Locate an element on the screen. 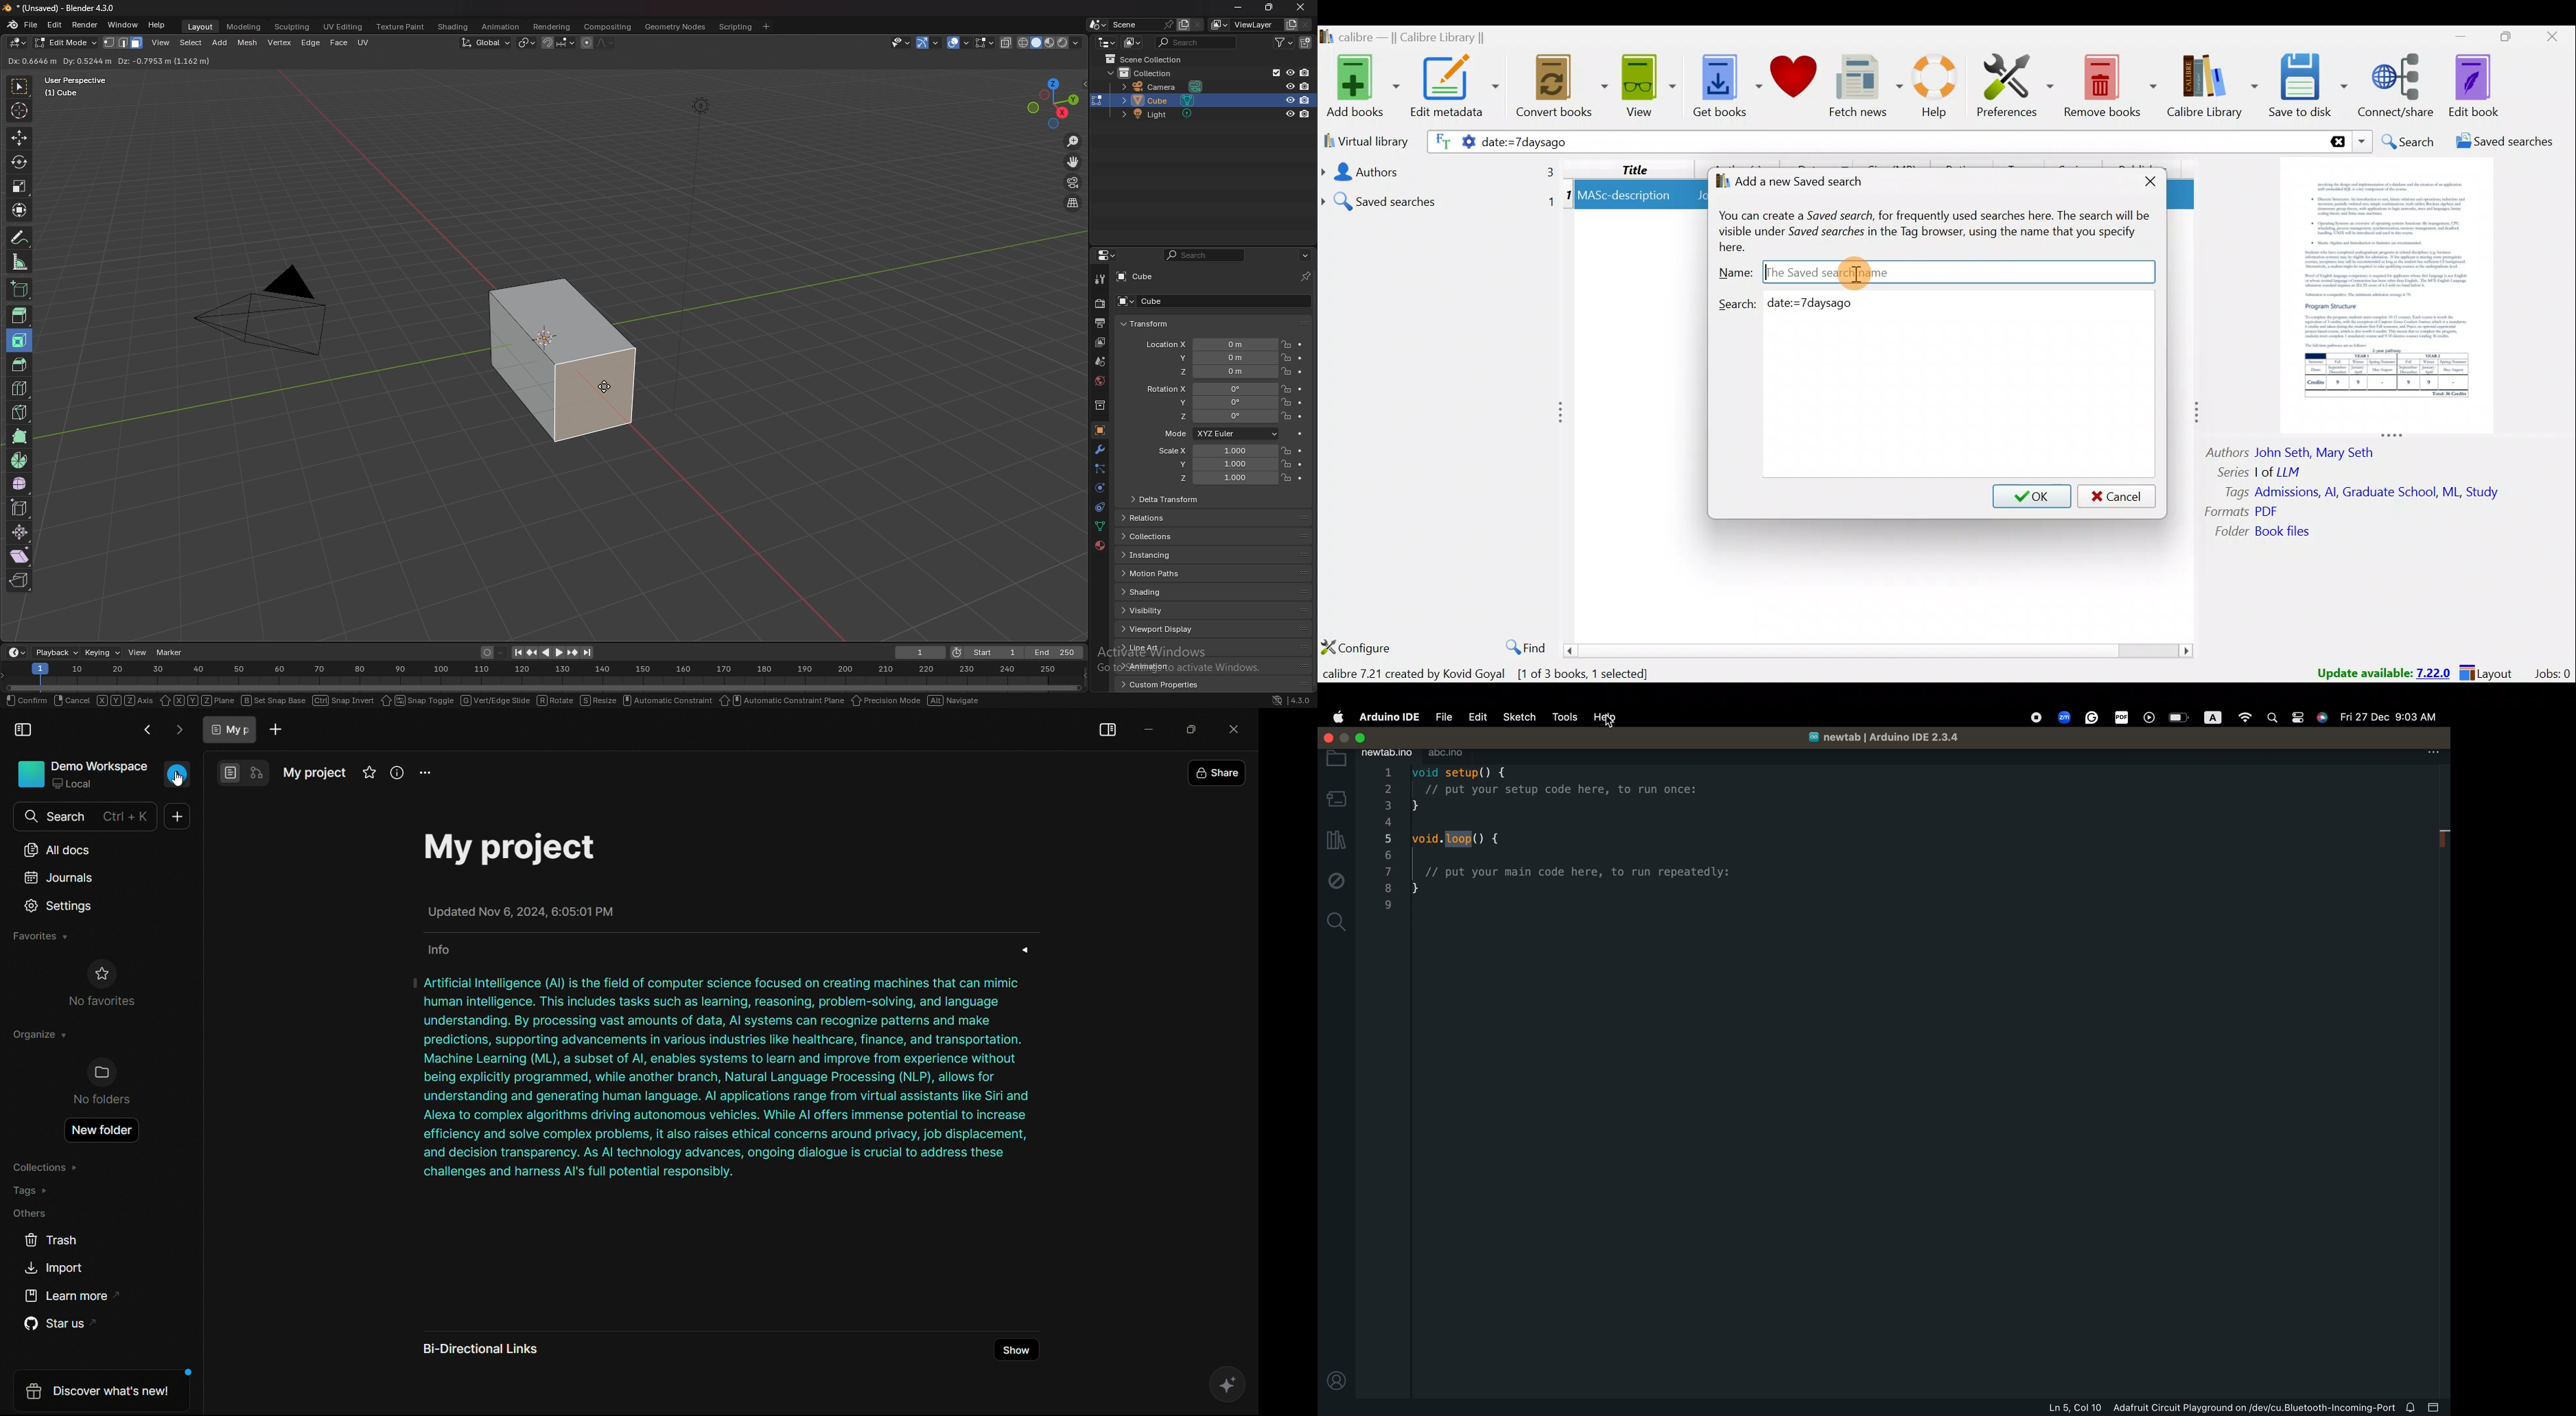 The image size is (2576, 1428). Virtual library is located at coordinates (1362, 140).